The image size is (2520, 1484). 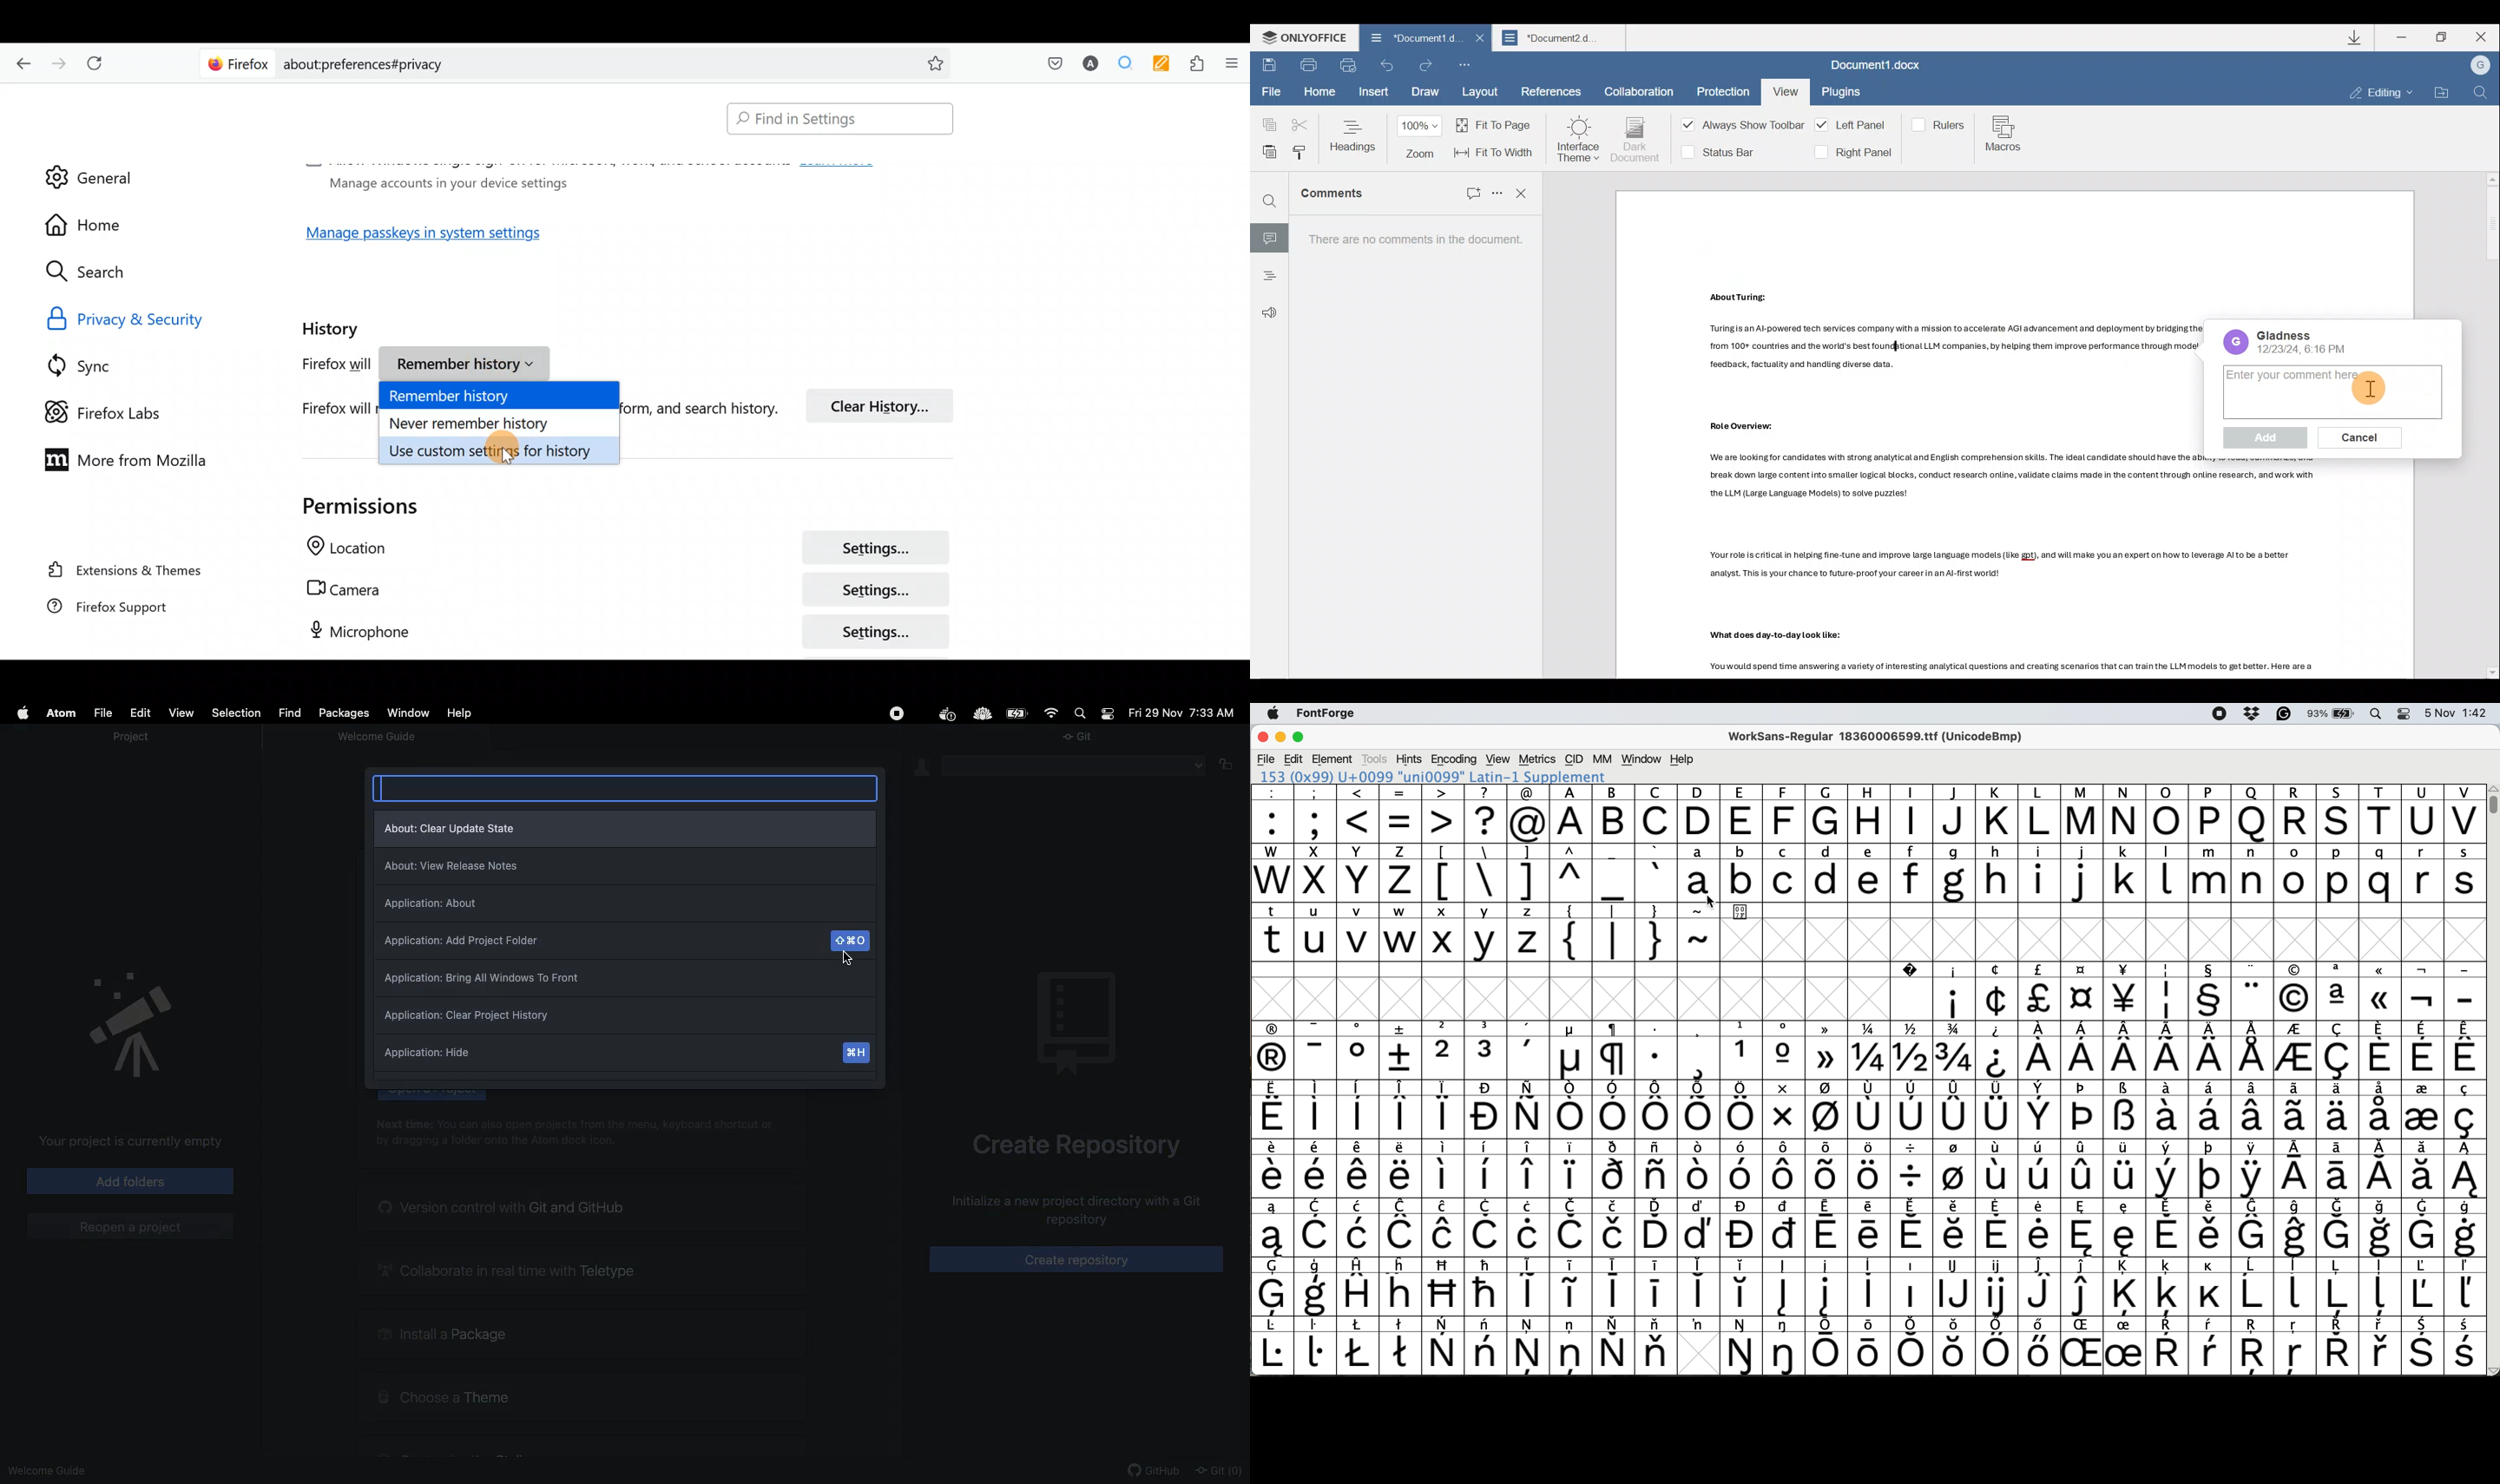 I want to click on screen recorder, so click(x=2218, y=715).